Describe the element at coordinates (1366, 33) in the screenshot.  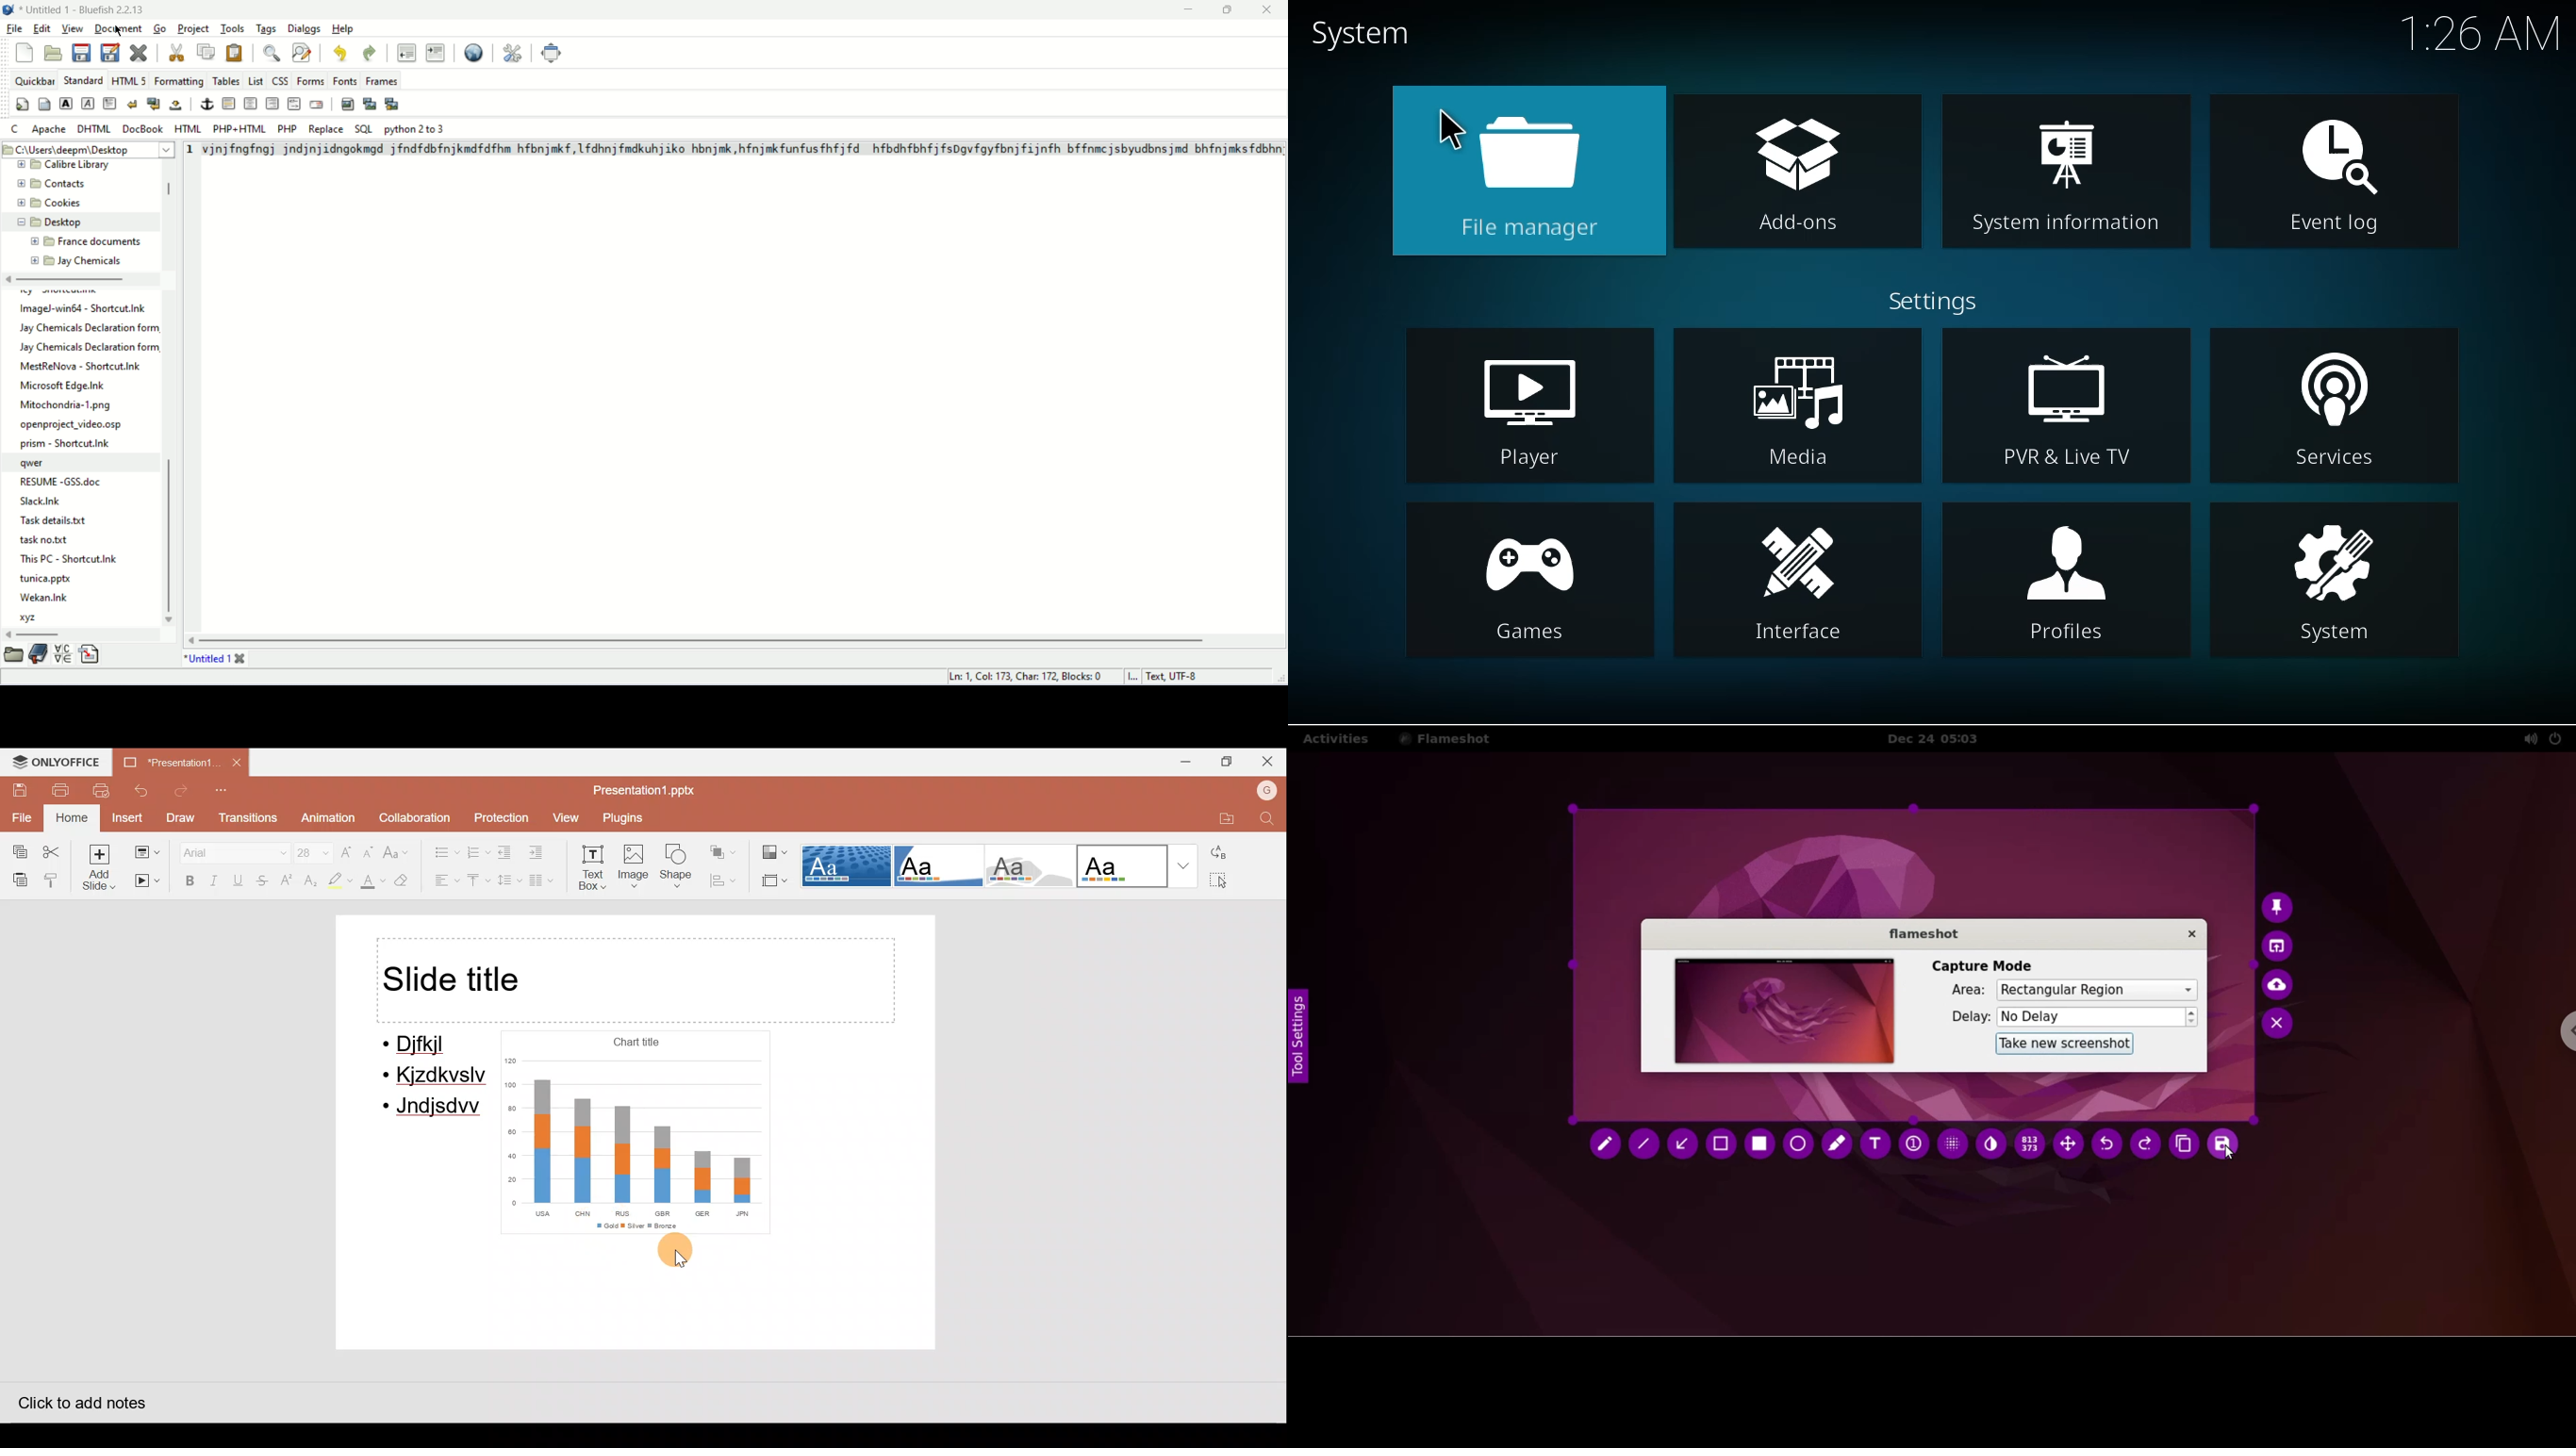
I see `system` at that location.